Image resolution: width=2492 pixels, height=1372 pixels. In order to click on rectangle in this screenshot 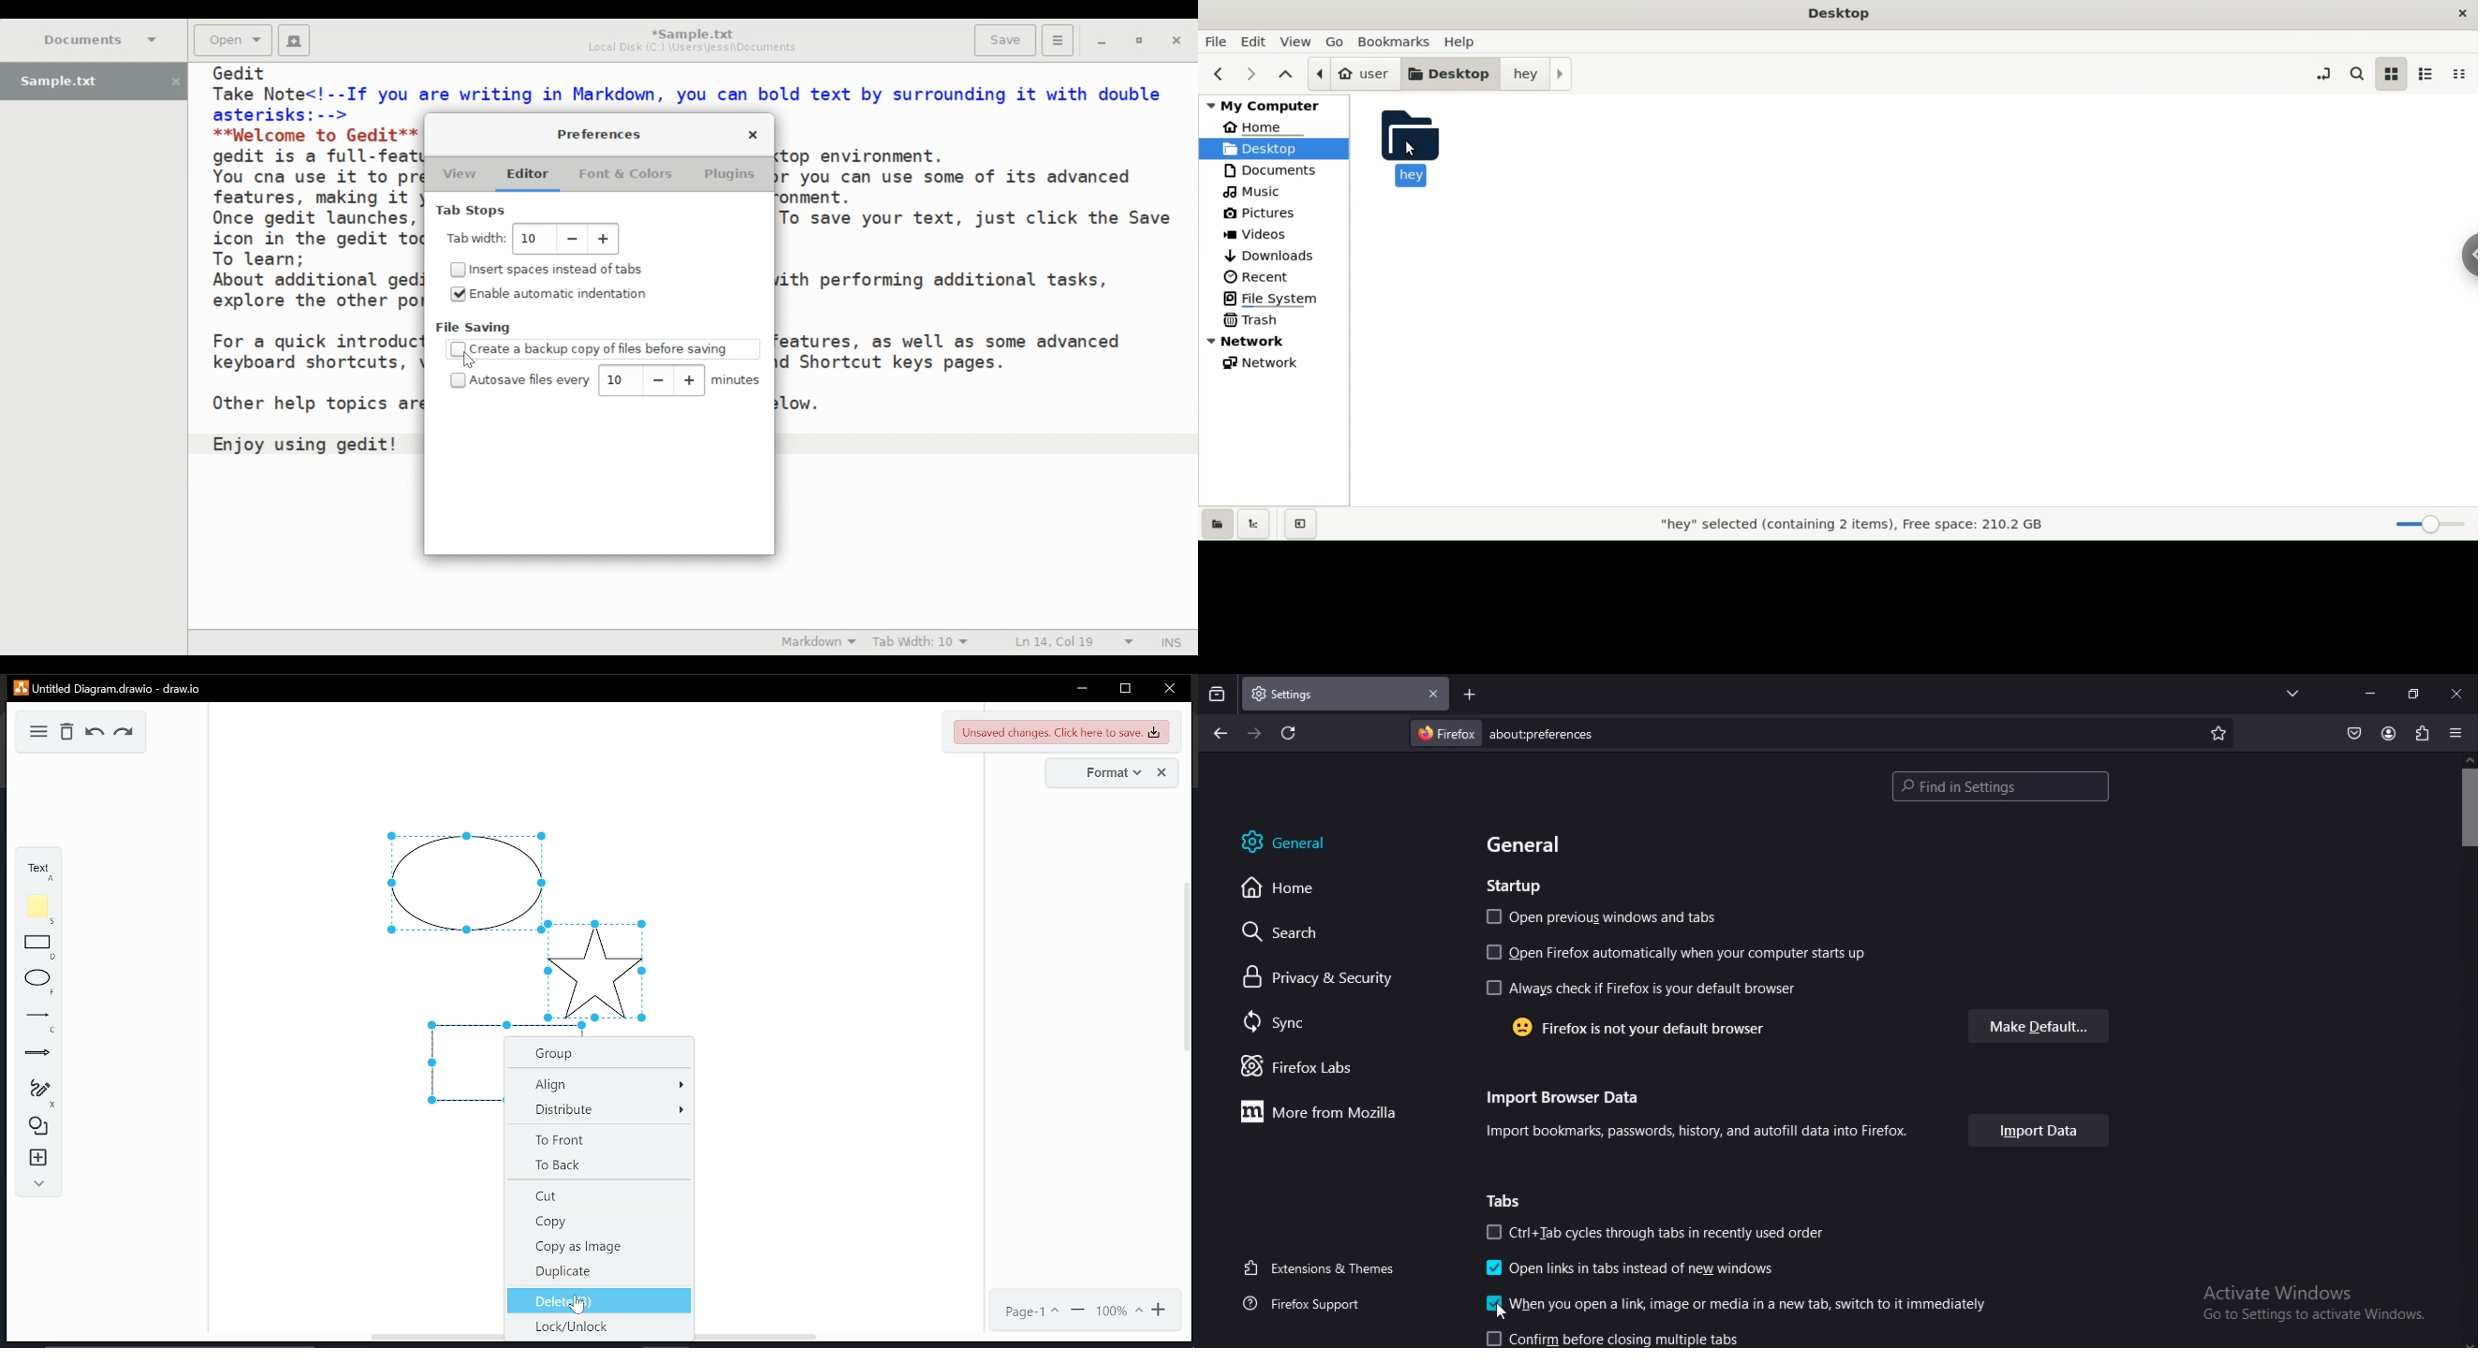, I will do `click(38, 947)`.